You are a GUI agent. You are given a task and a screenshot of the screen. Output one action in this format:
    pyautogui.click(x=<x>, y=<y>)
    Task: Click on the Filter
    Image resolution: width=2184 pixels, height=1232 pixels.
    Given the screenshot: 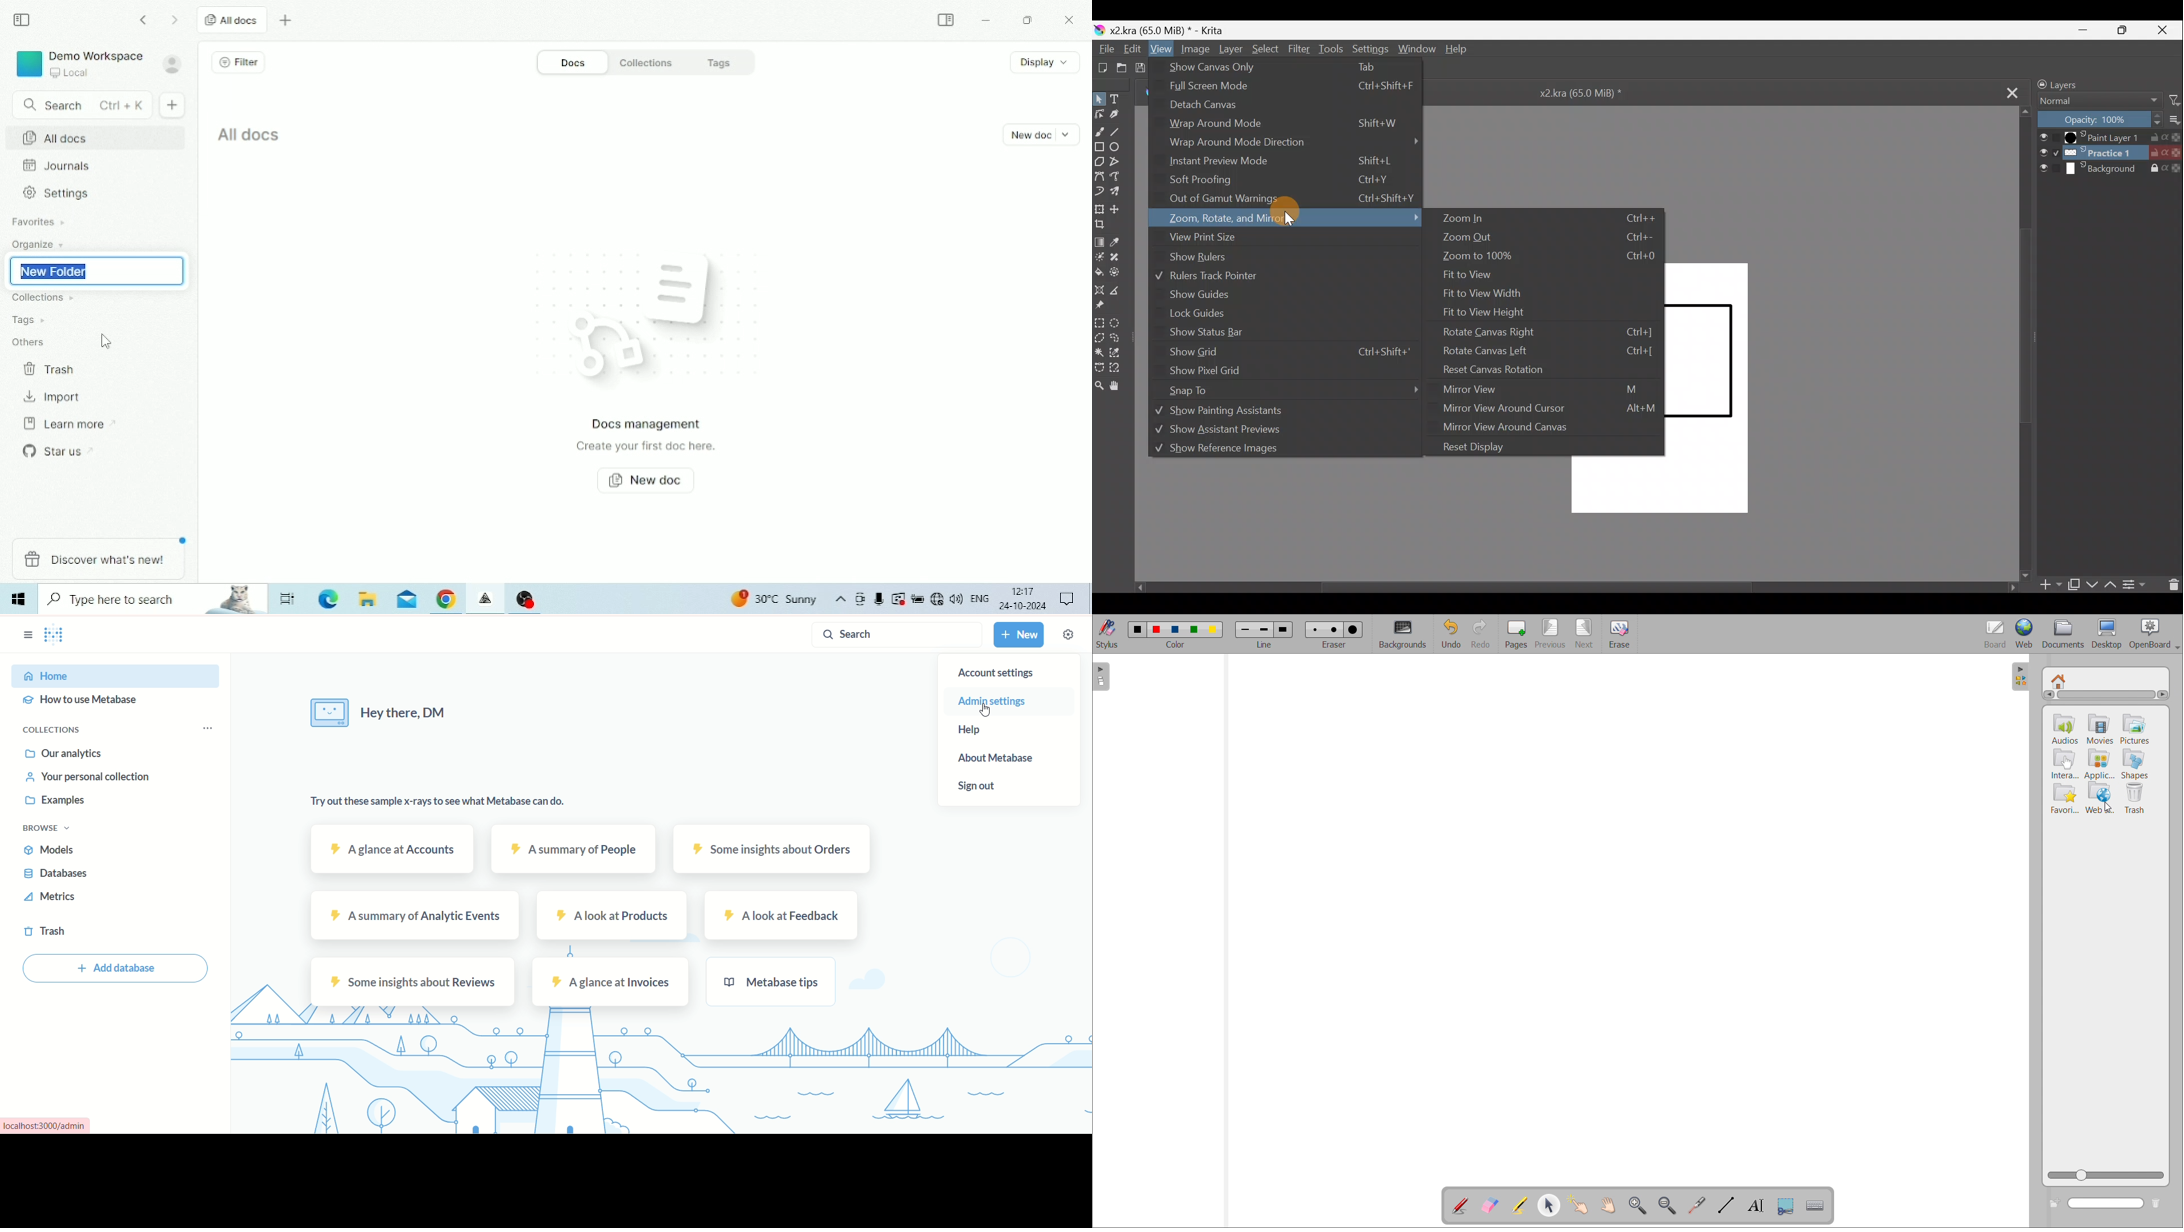 What is the action you would take?
    pyautogui.click(x=243, y=62)
    